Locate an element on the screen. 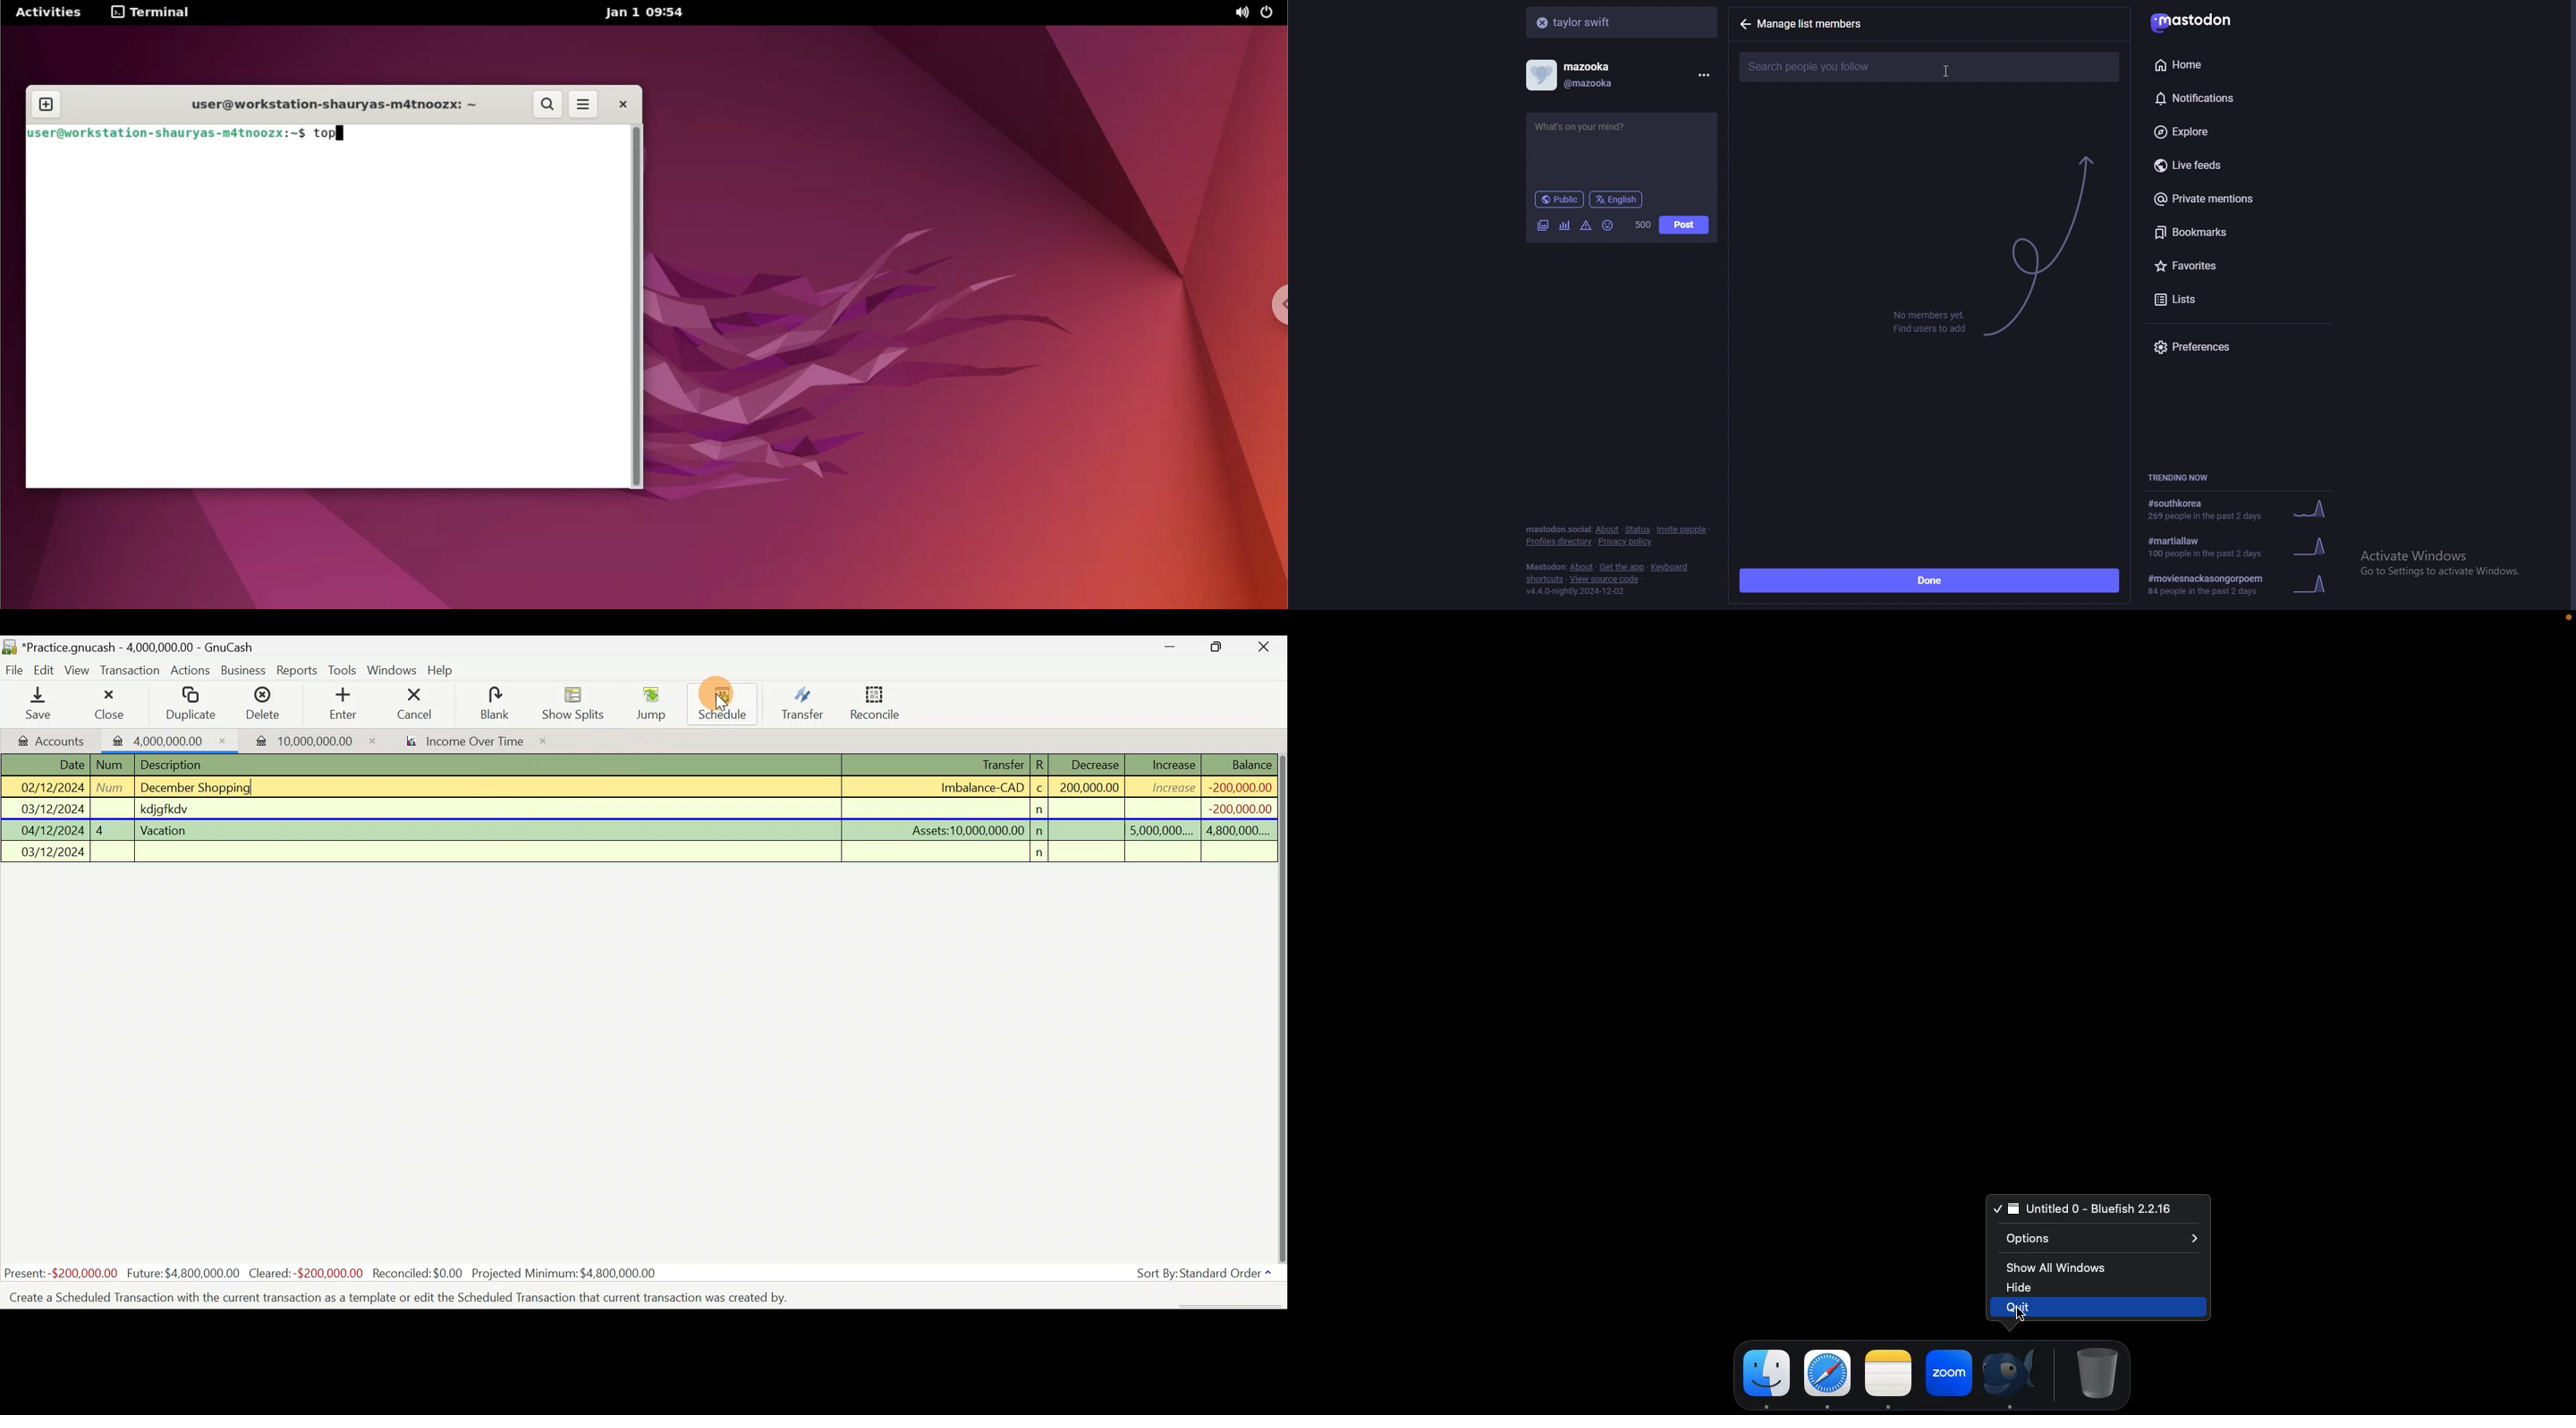  image is located at coordinates (1542, 225).